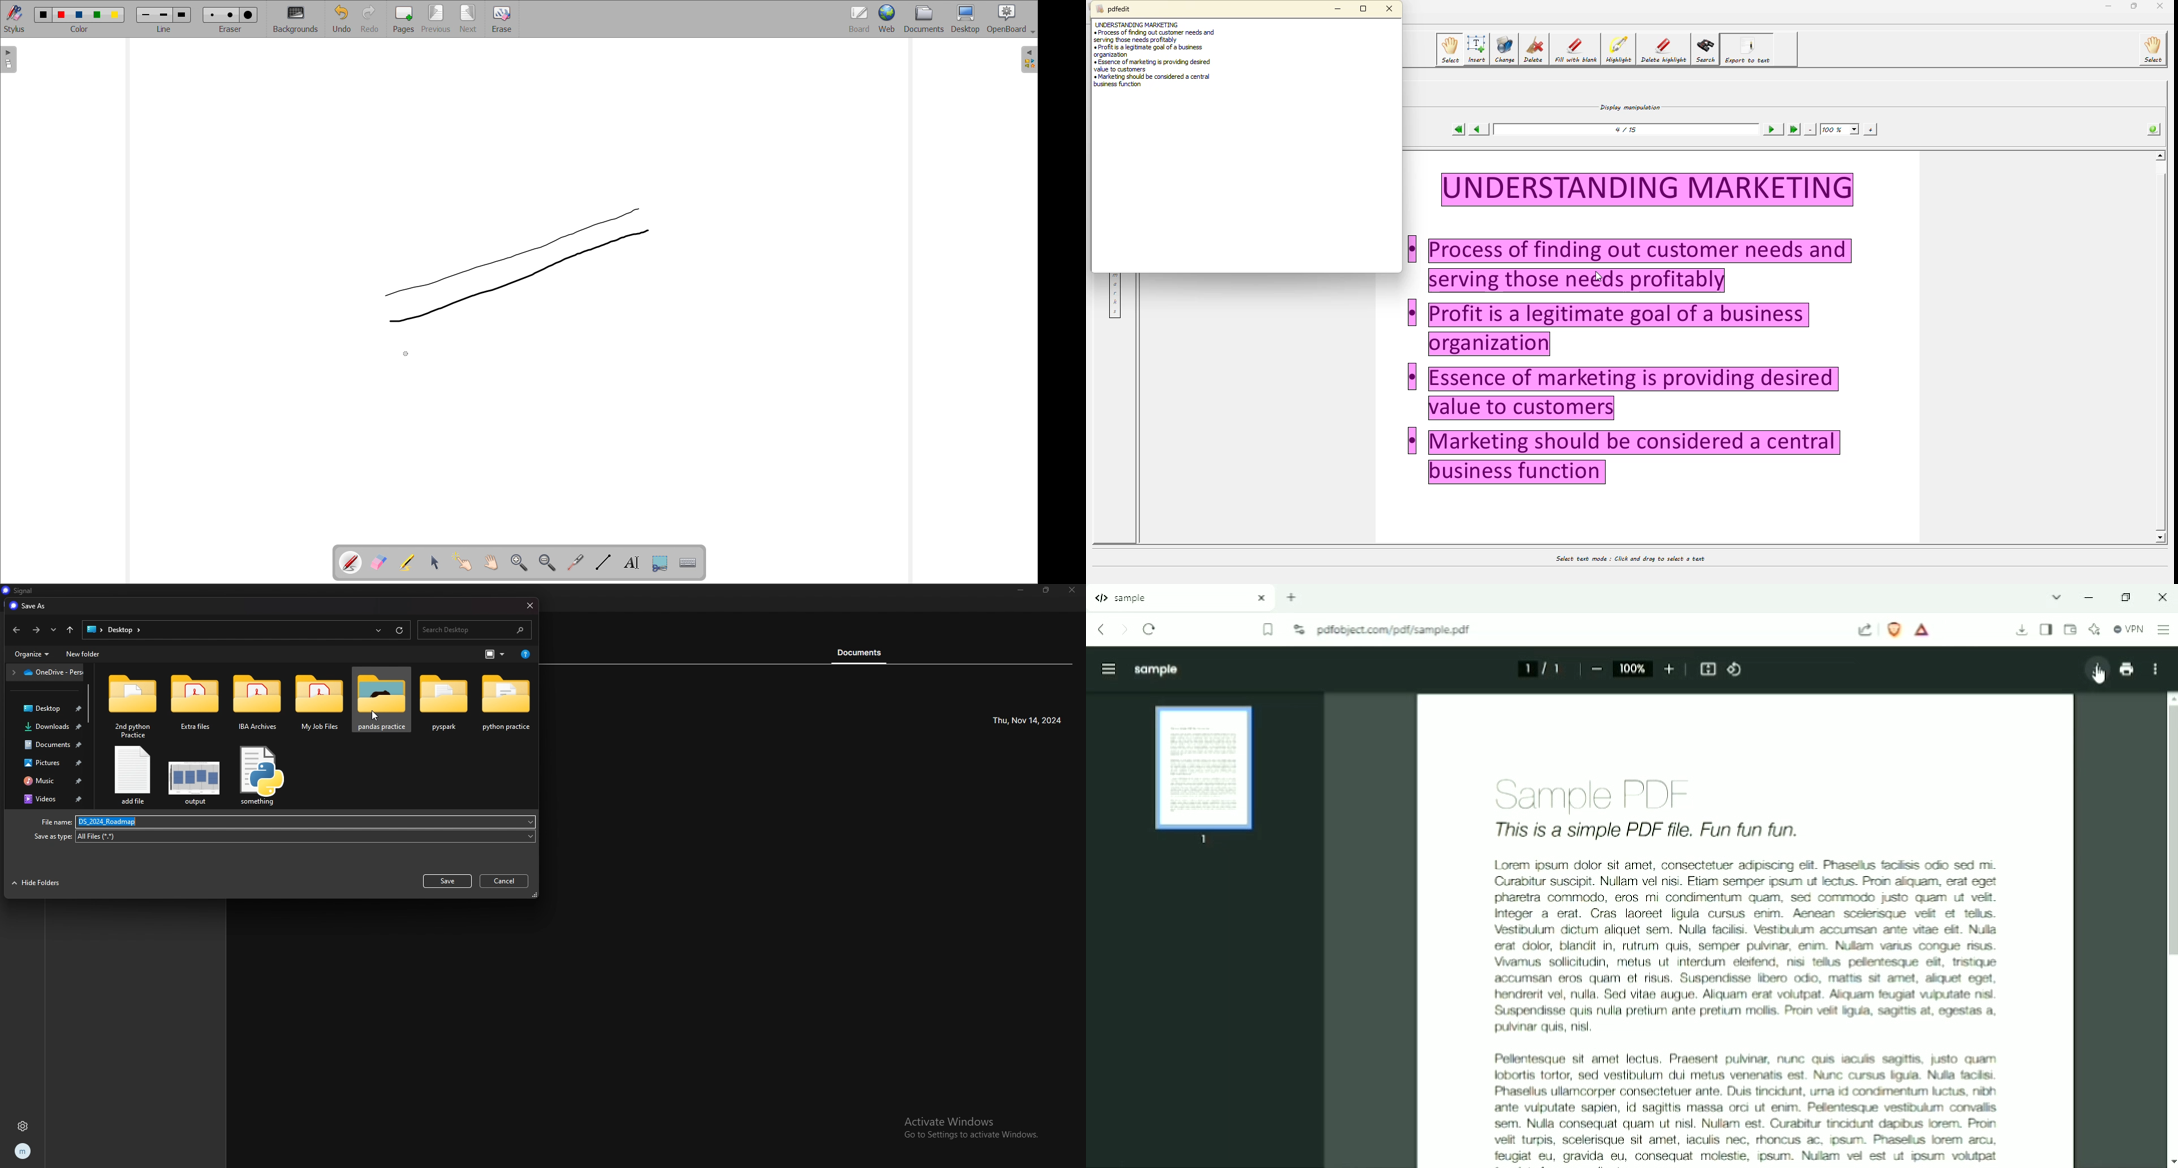 Image resolution: width=2184 pixels, height=1176 pixels. Describe the element at coordinates (504, 881) in the screenshot. I see `cancel` at that location.